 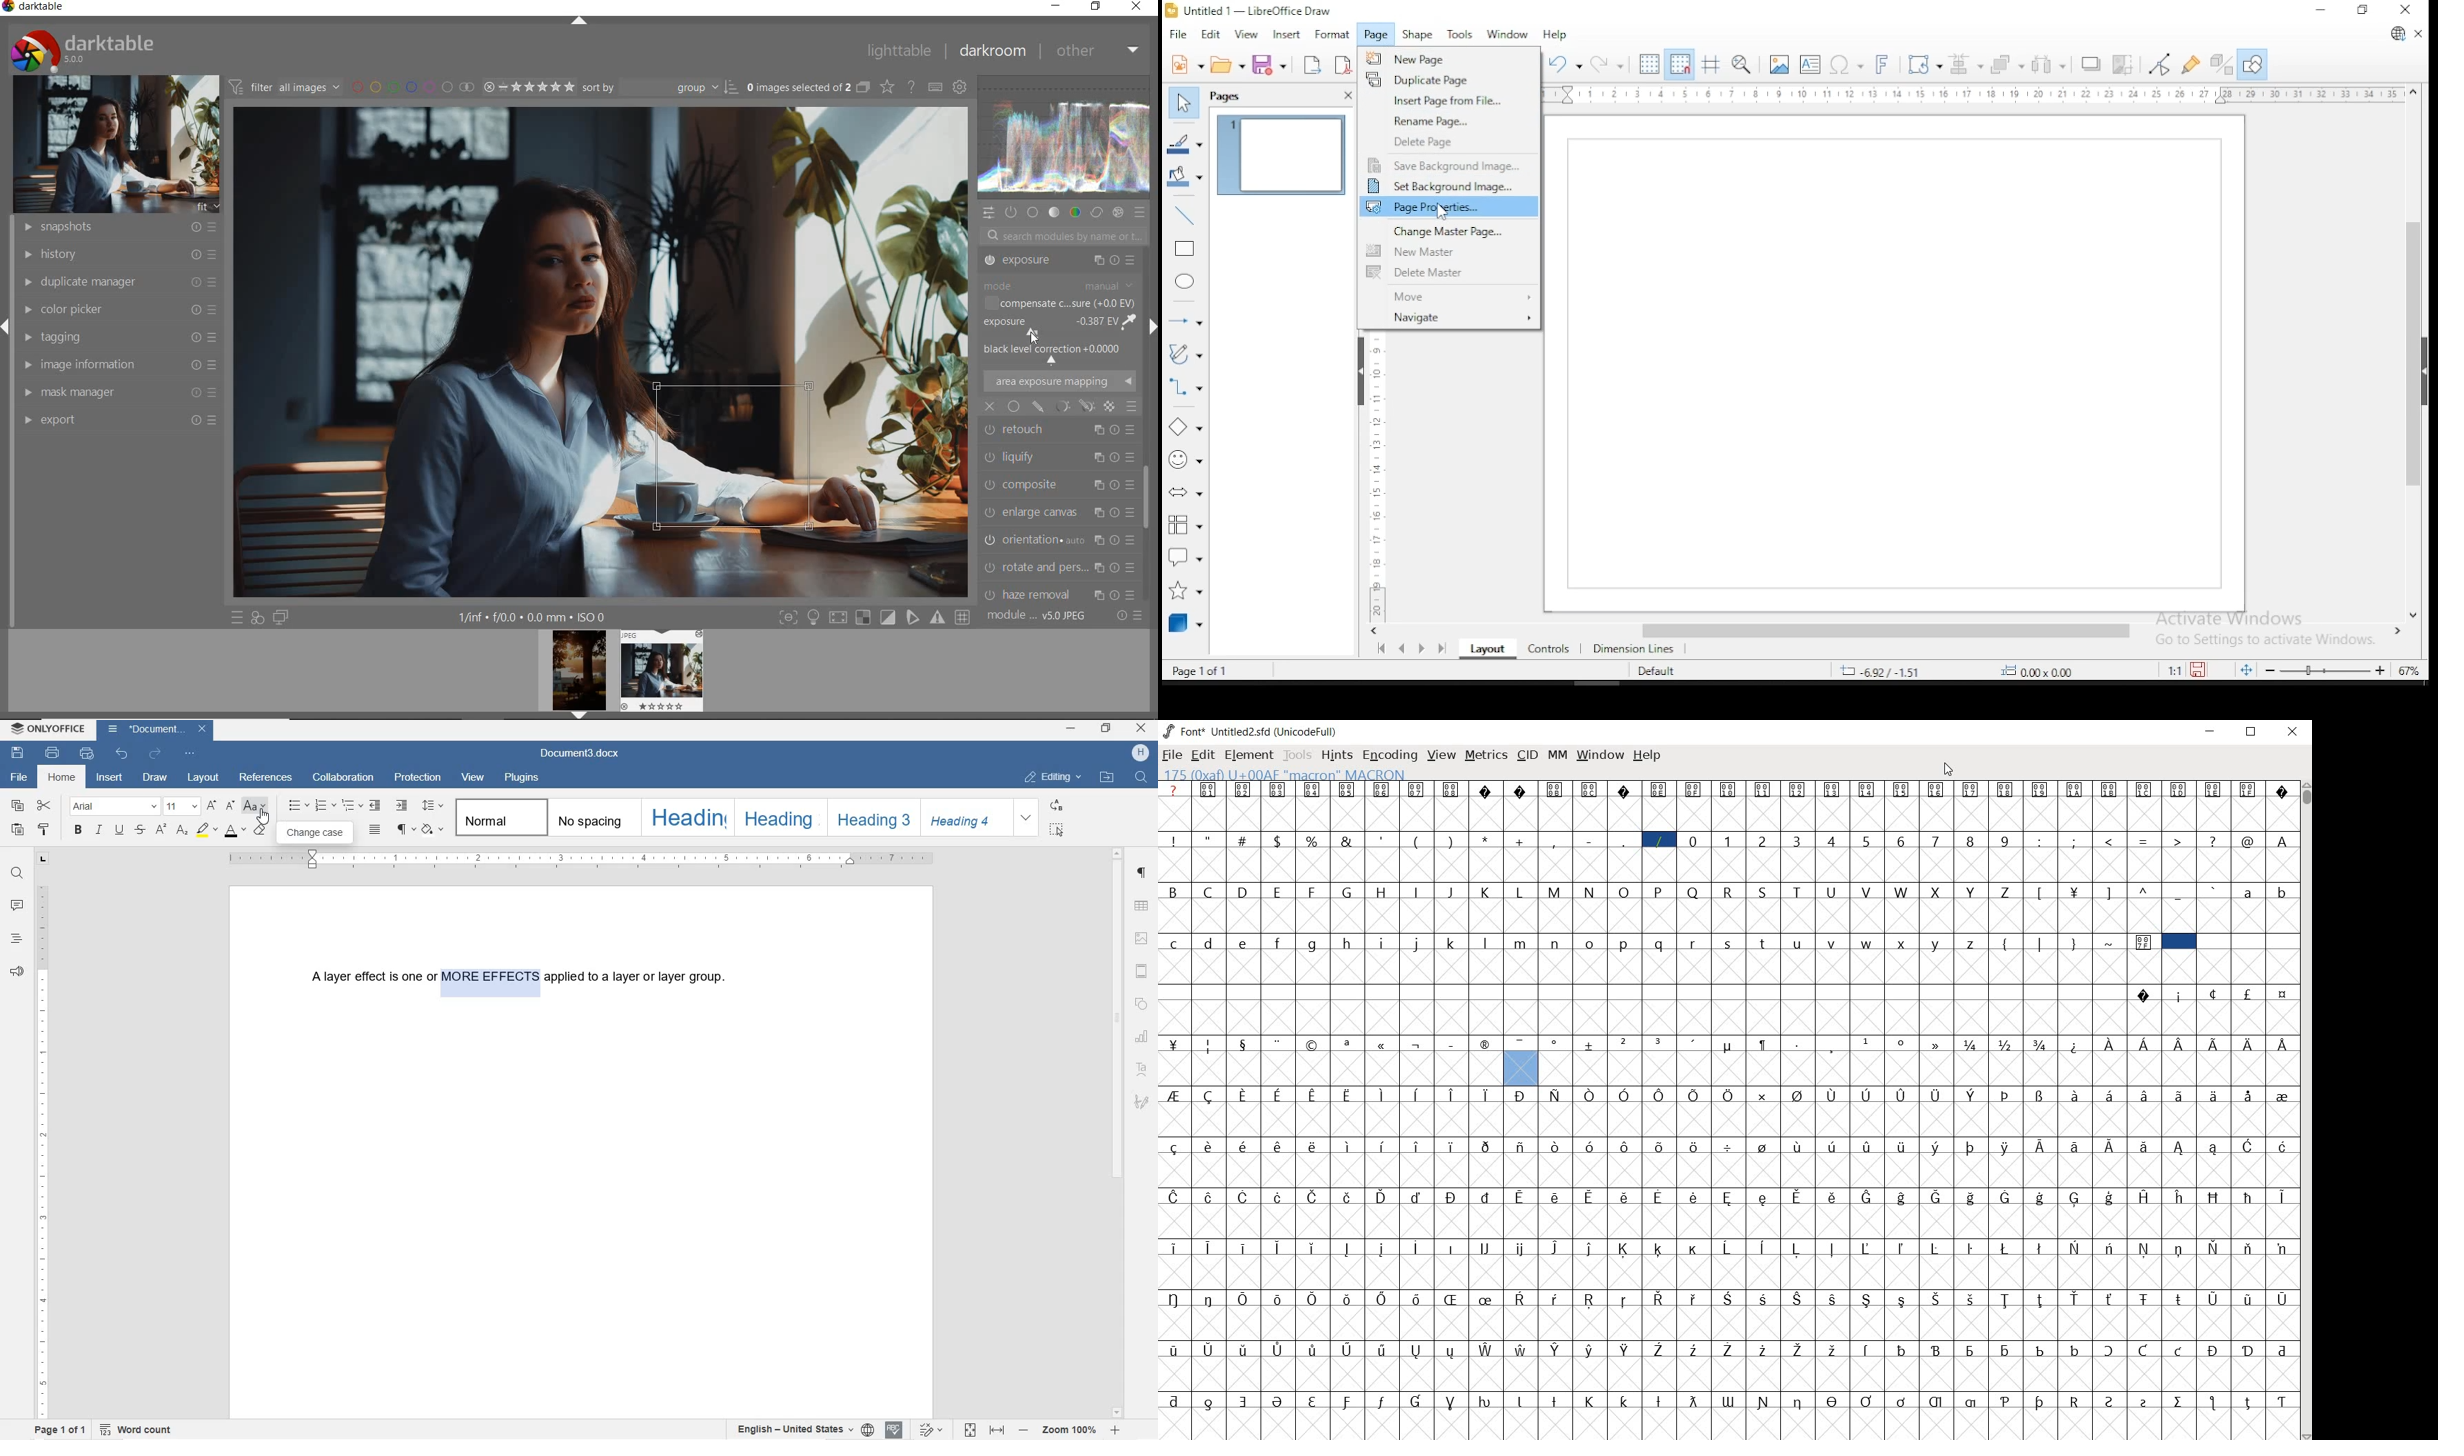 I want to click on BOLD, so click(x=79, y=831).